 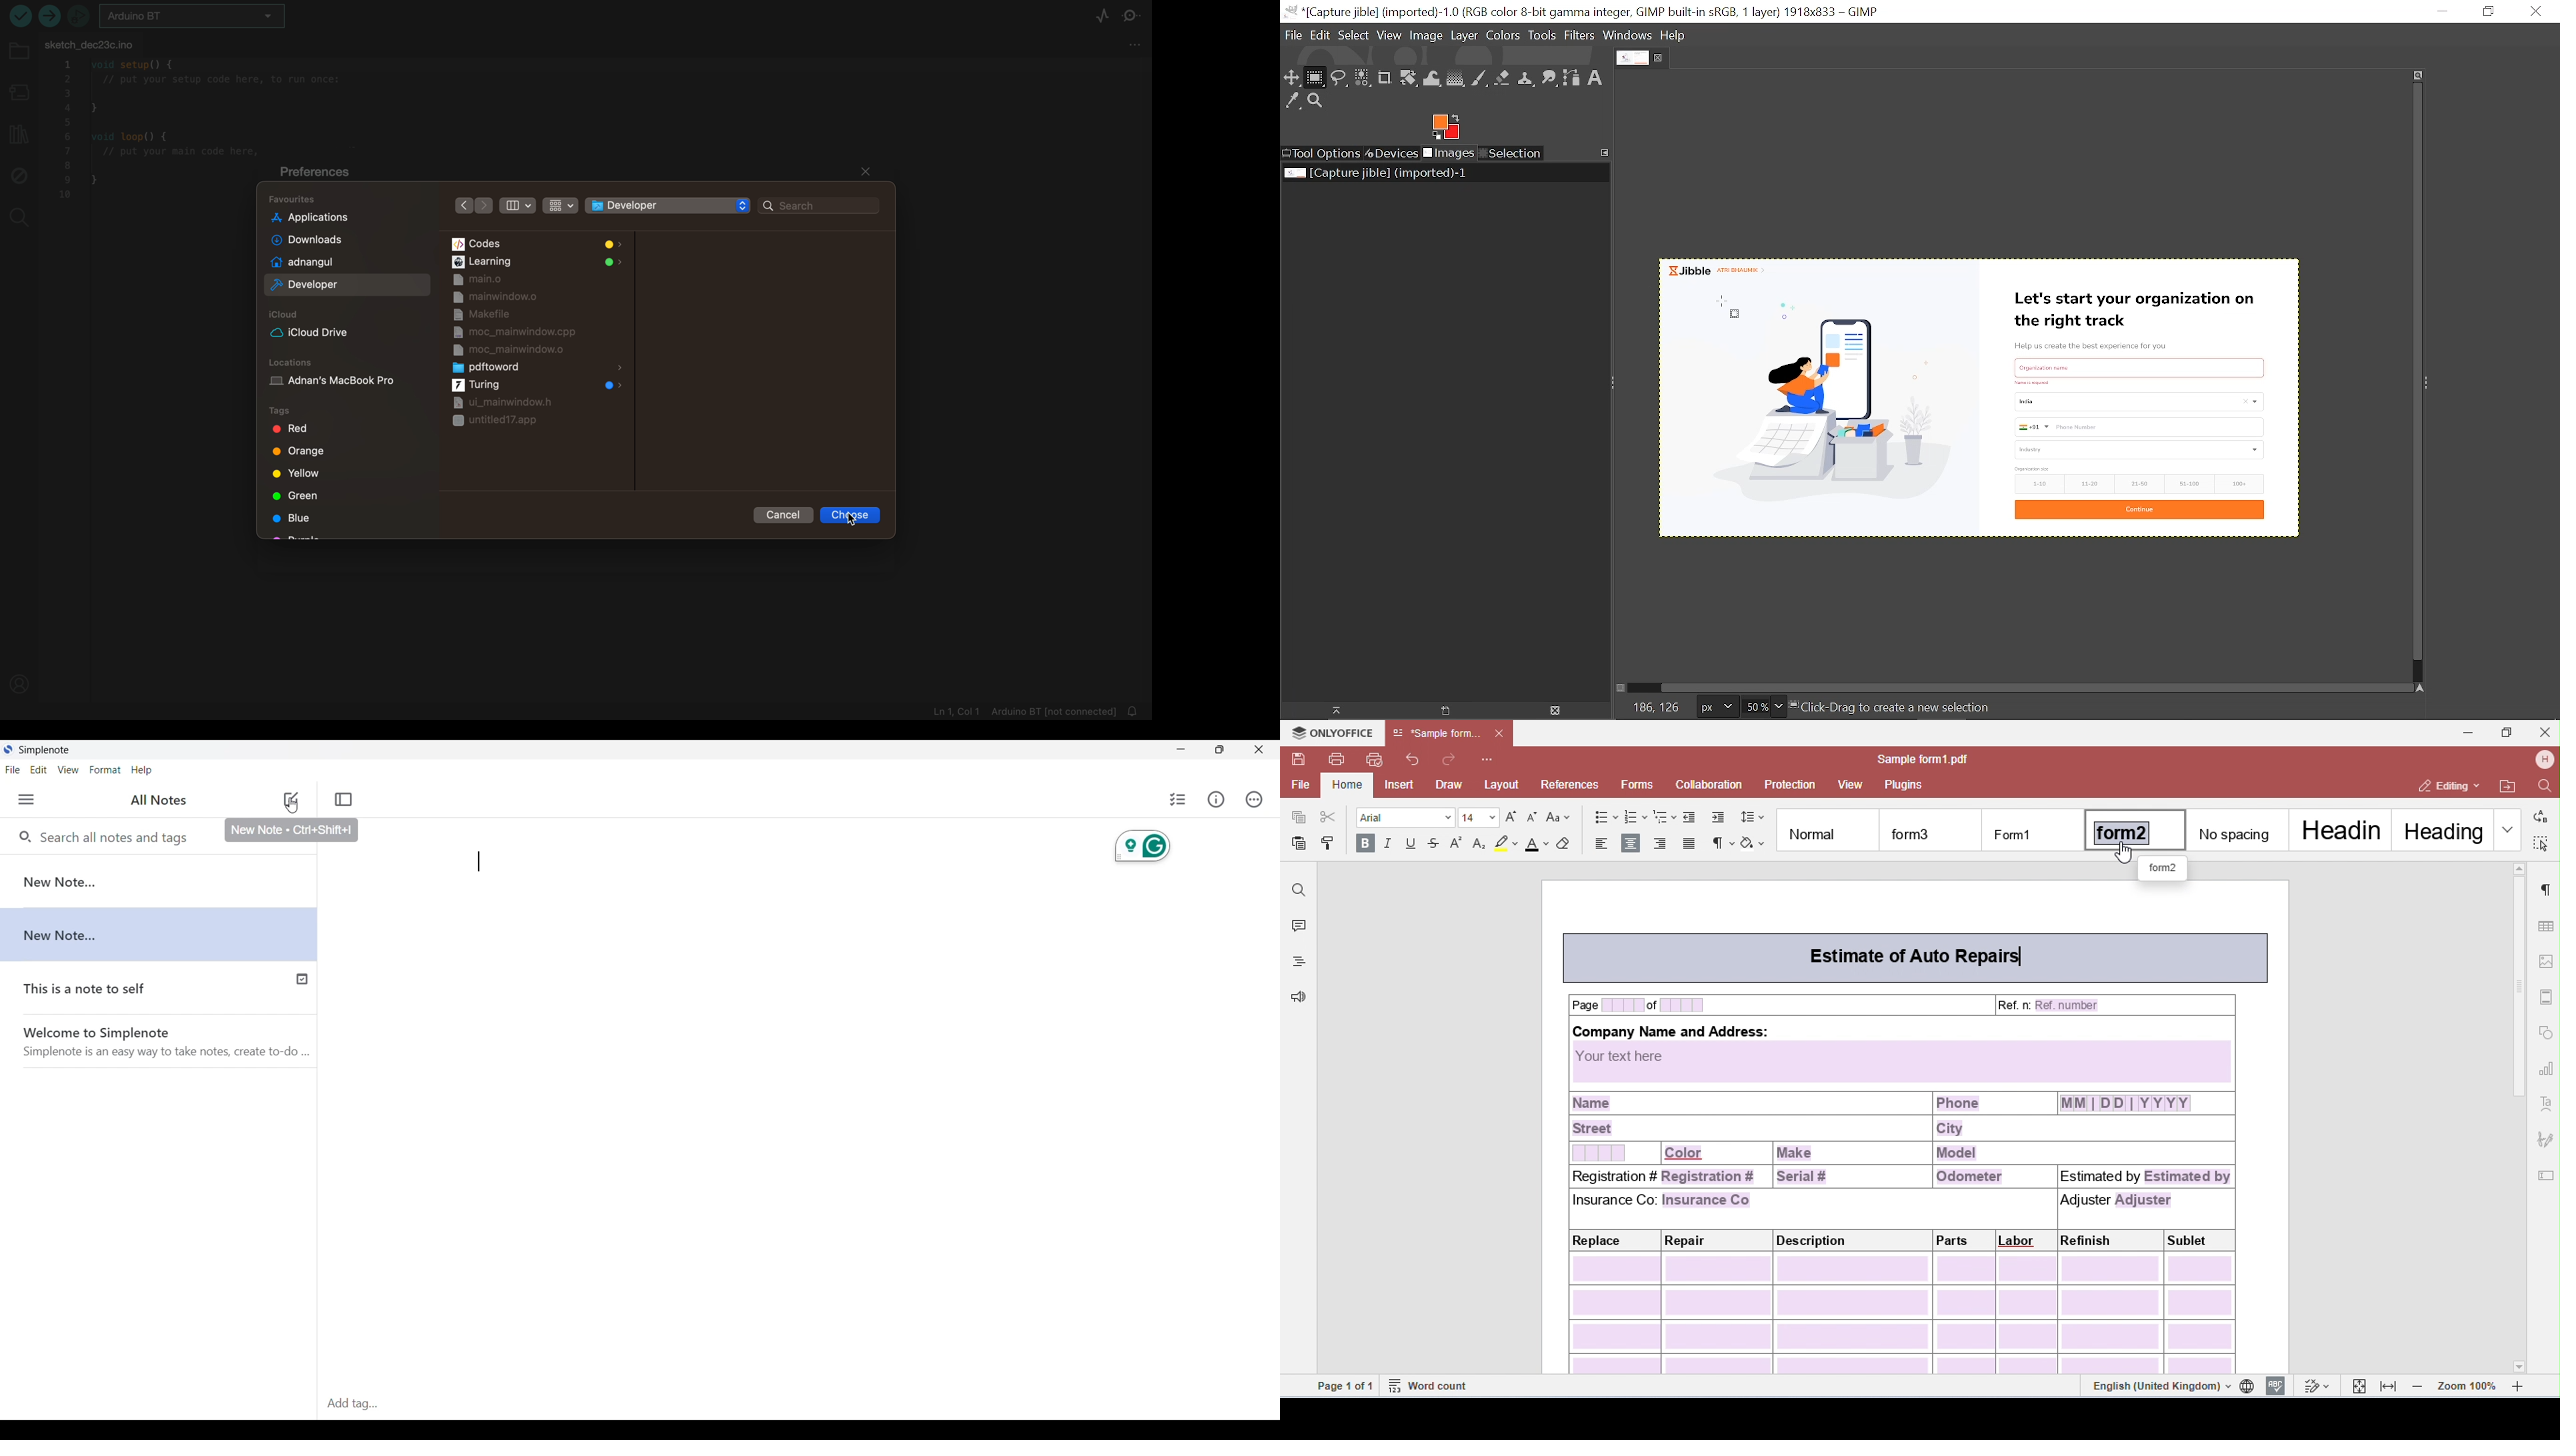 What do you see at coordinates (1322, 153) in the screenshot?
I see `Tool options` at bounding box center [1322, 153].